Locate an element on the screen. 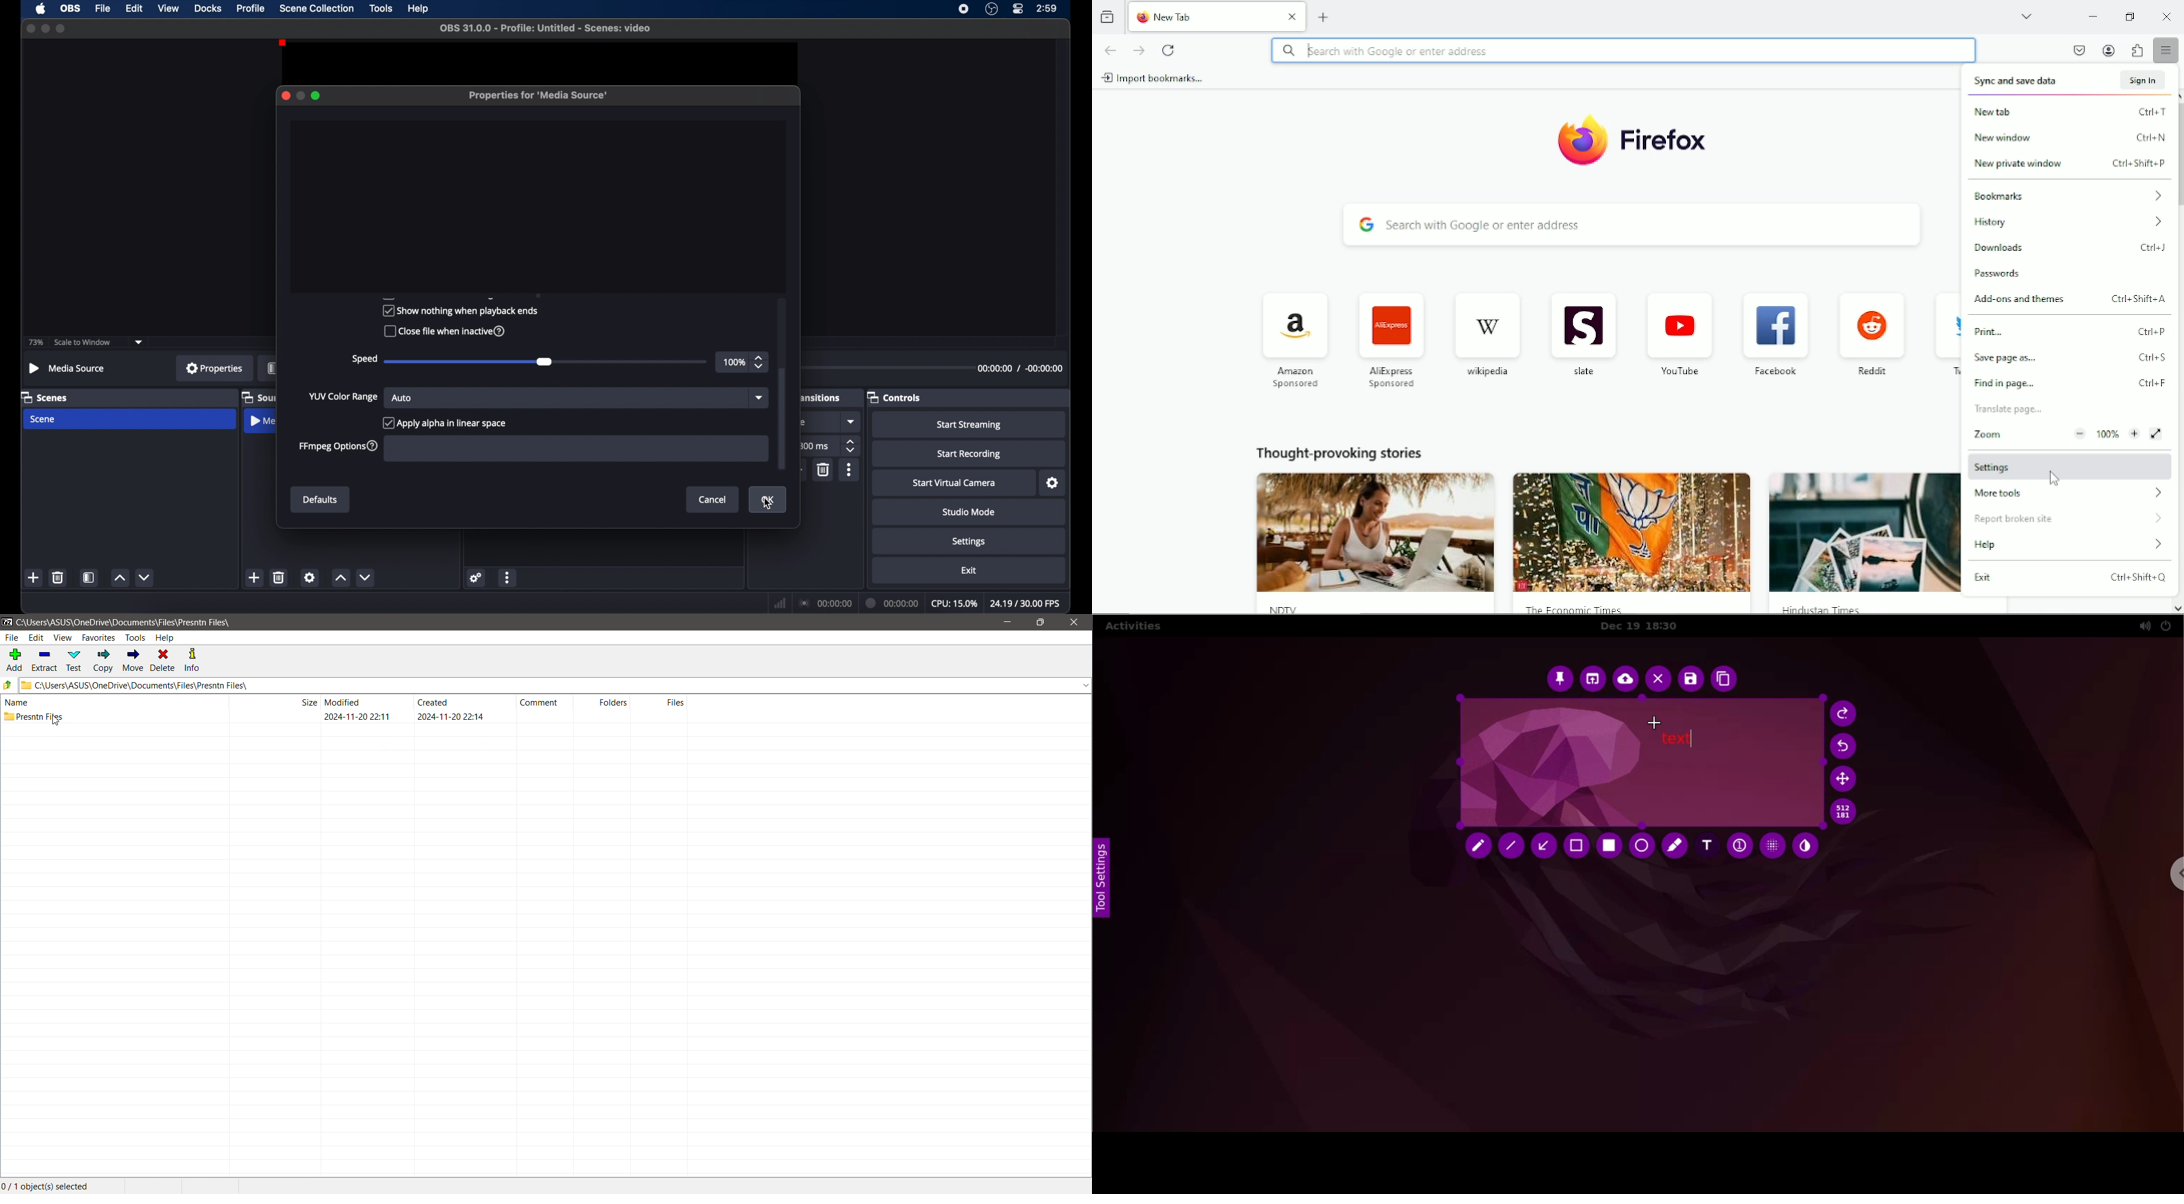 The height and width of the screenshot is (1204, 2184). yup color range is located at coordinates (343, 397).